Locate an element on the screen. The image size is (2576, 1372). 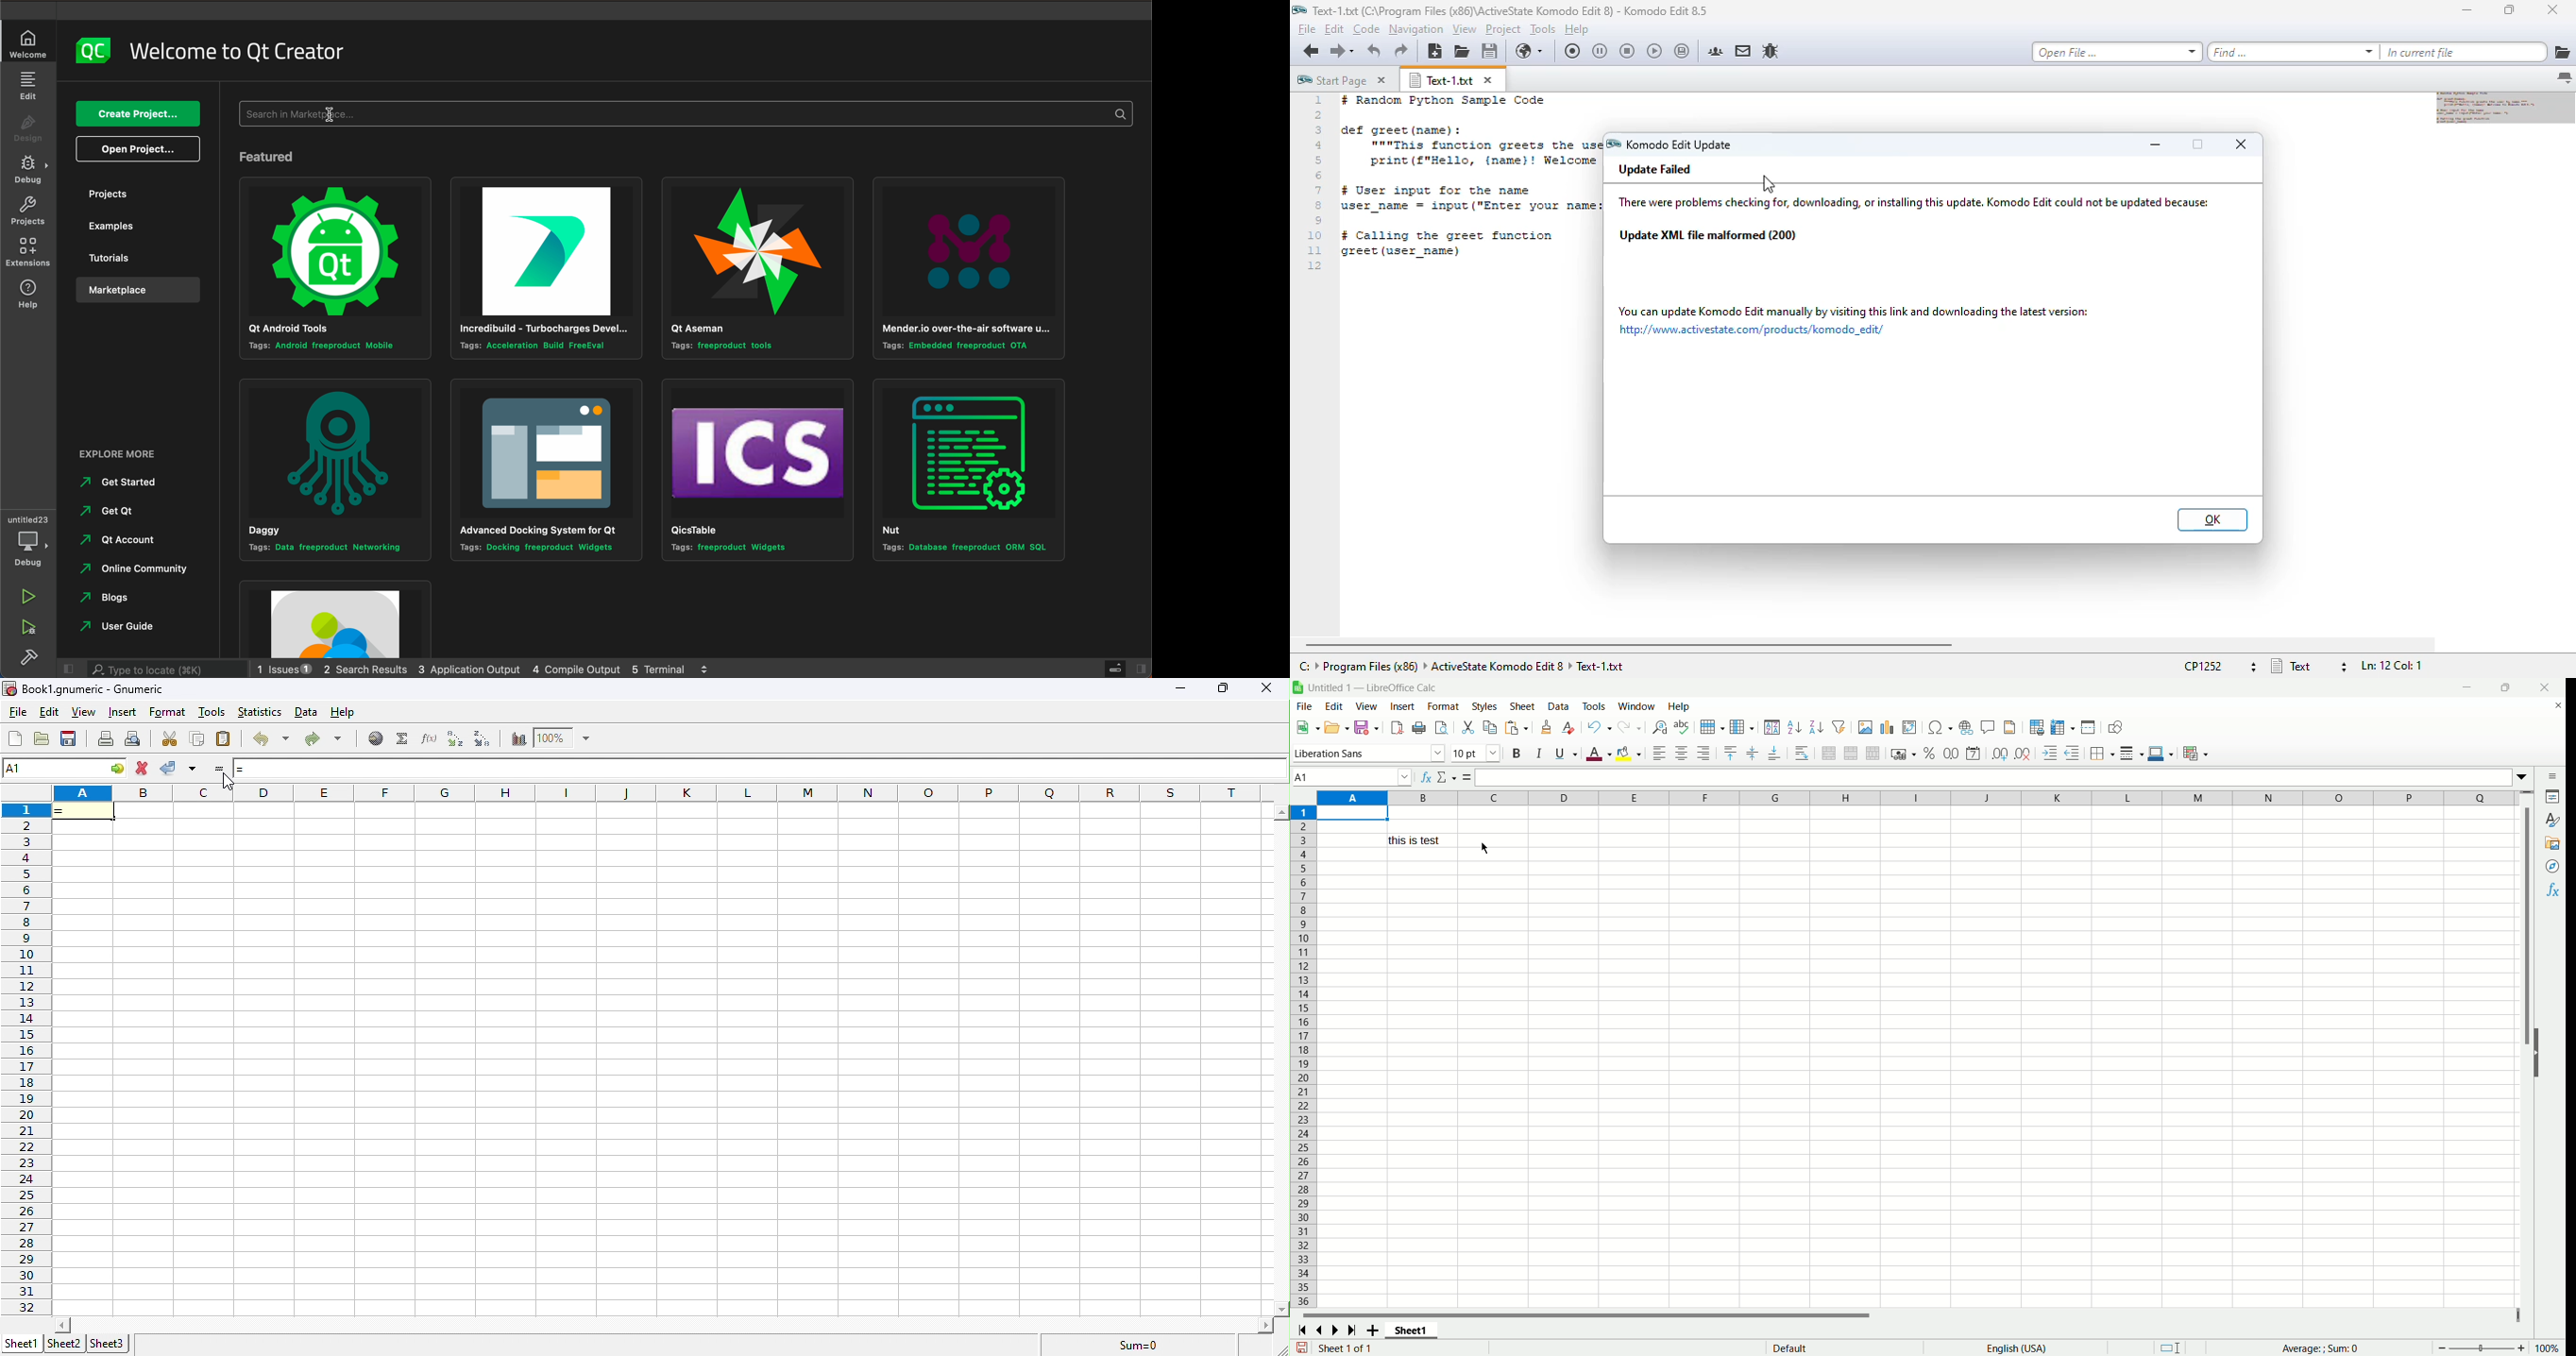
maximize is located at coordinates (2198, 144).